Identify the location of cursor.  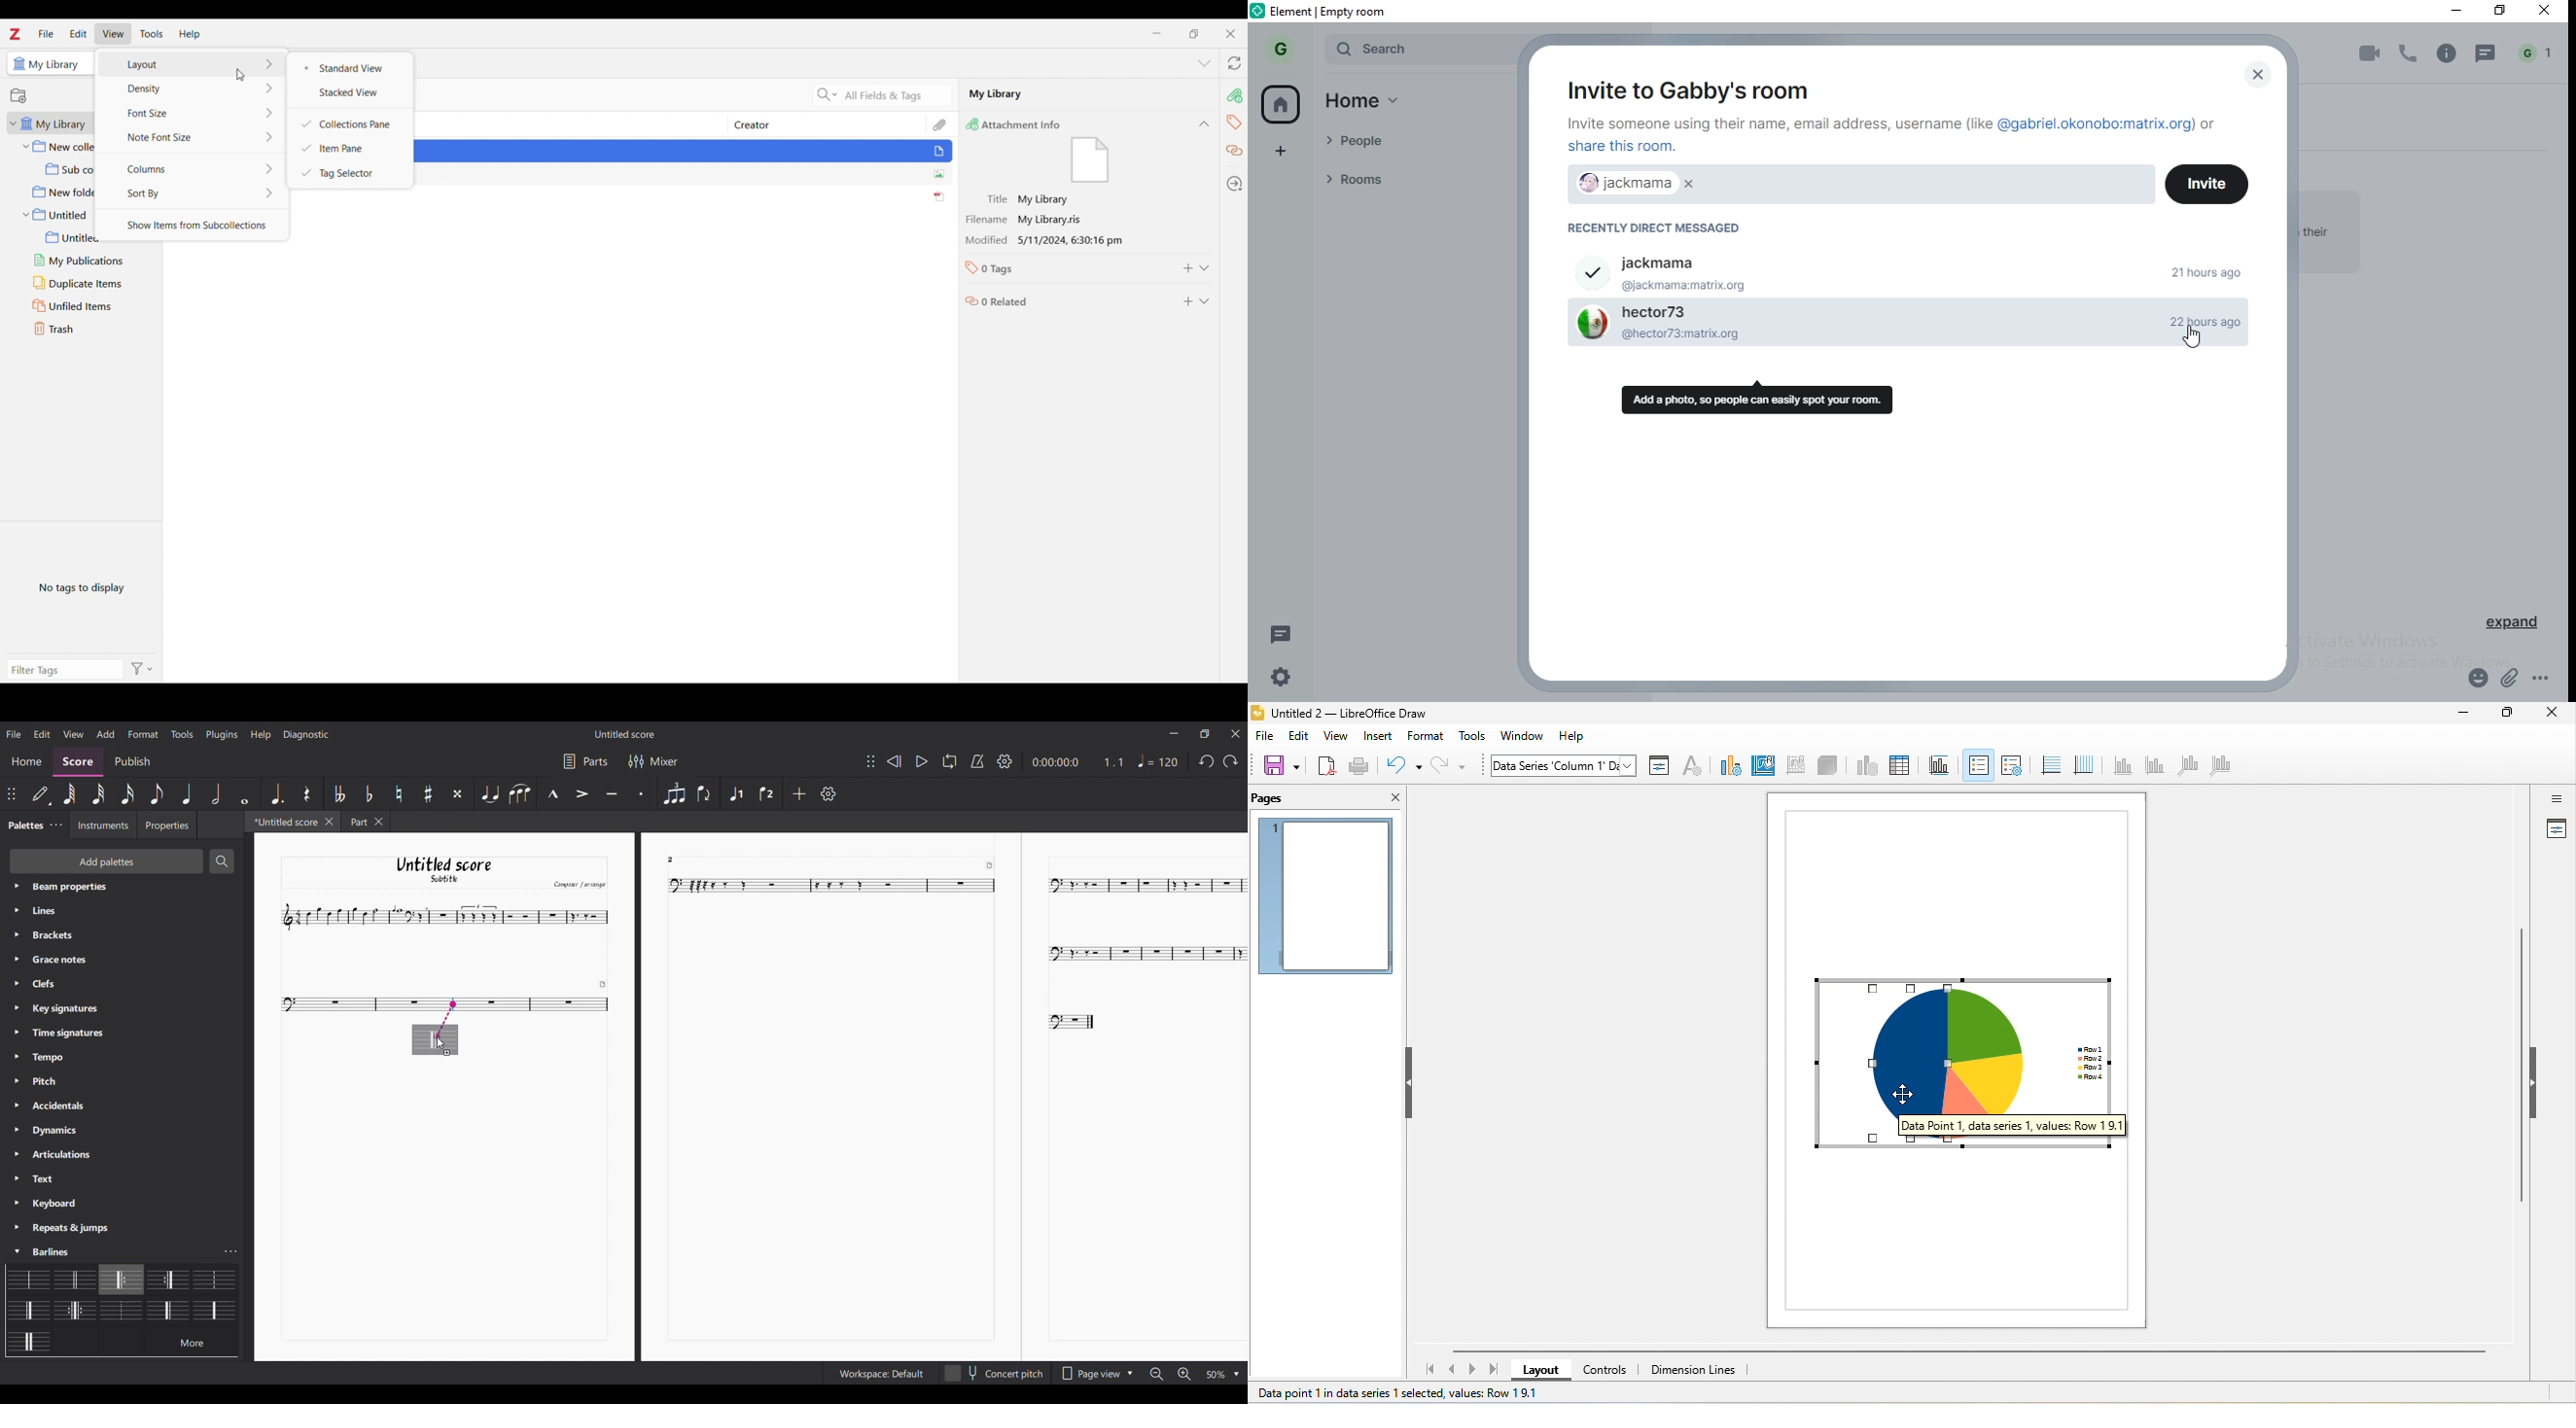
(2194, 340).